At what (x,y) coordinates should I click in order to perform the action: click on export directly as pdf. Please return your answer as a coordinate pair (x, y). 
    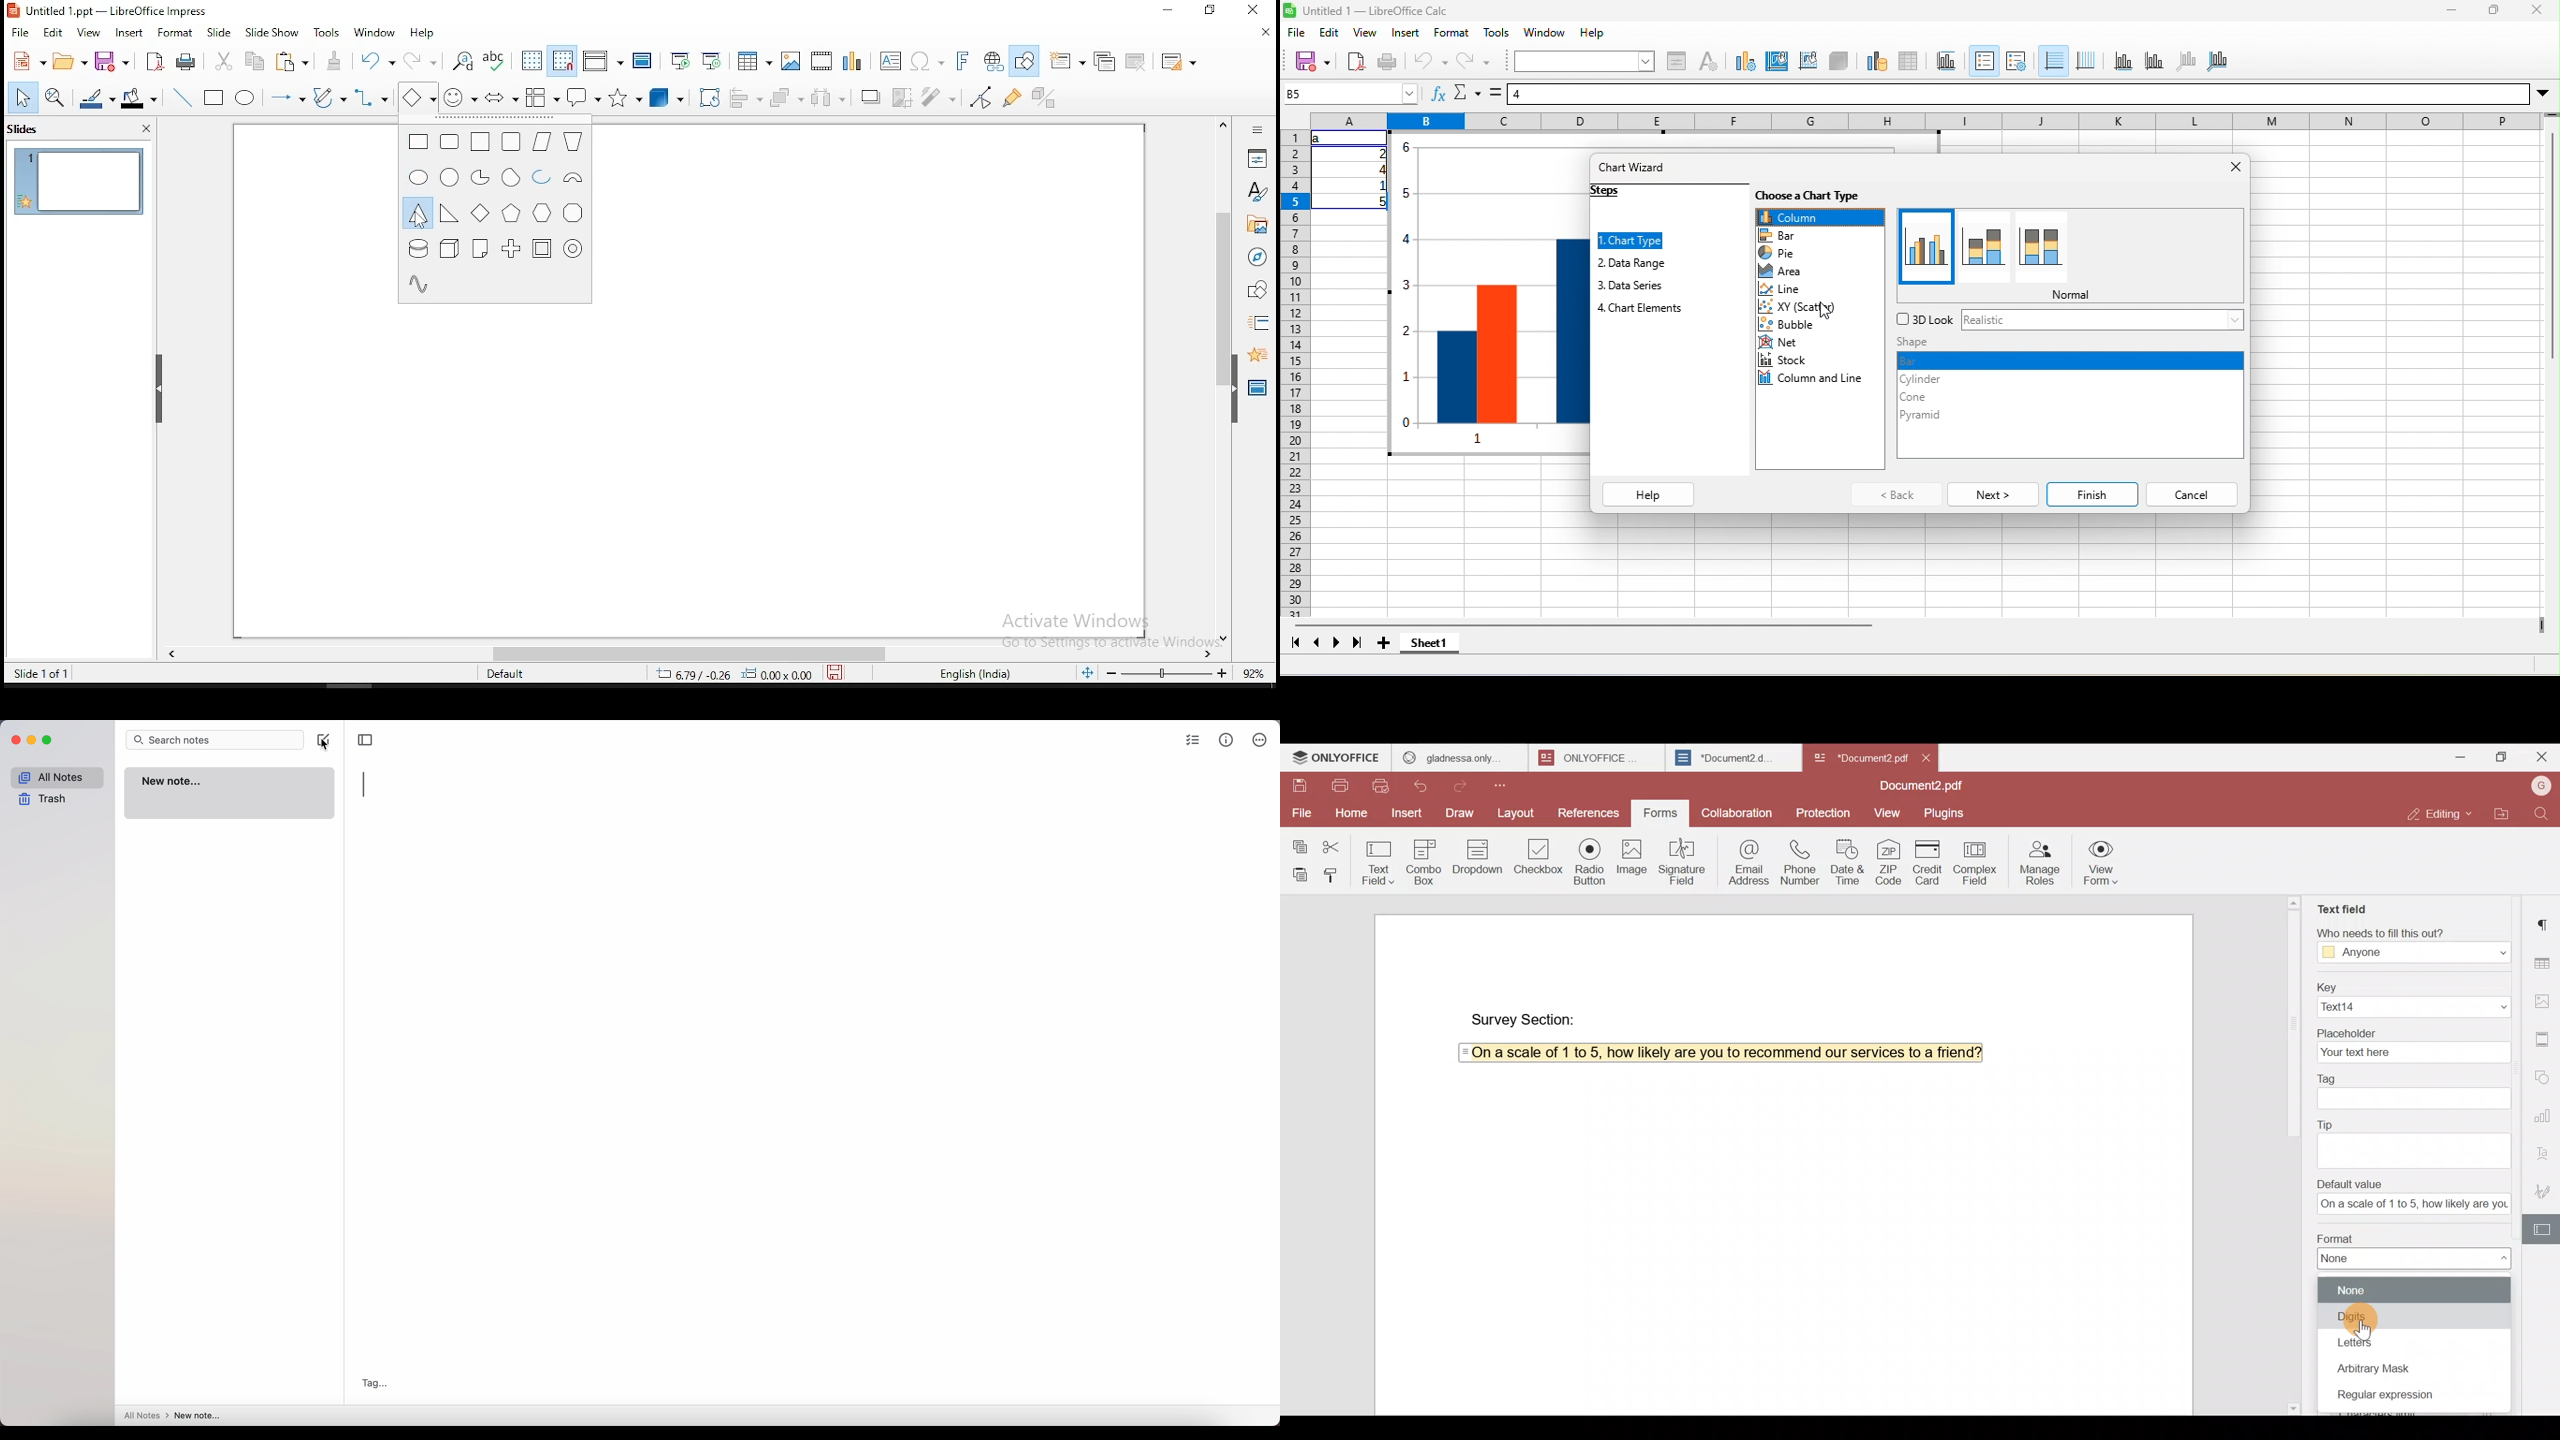
    Looking at the image, I should click on (1356, 62).